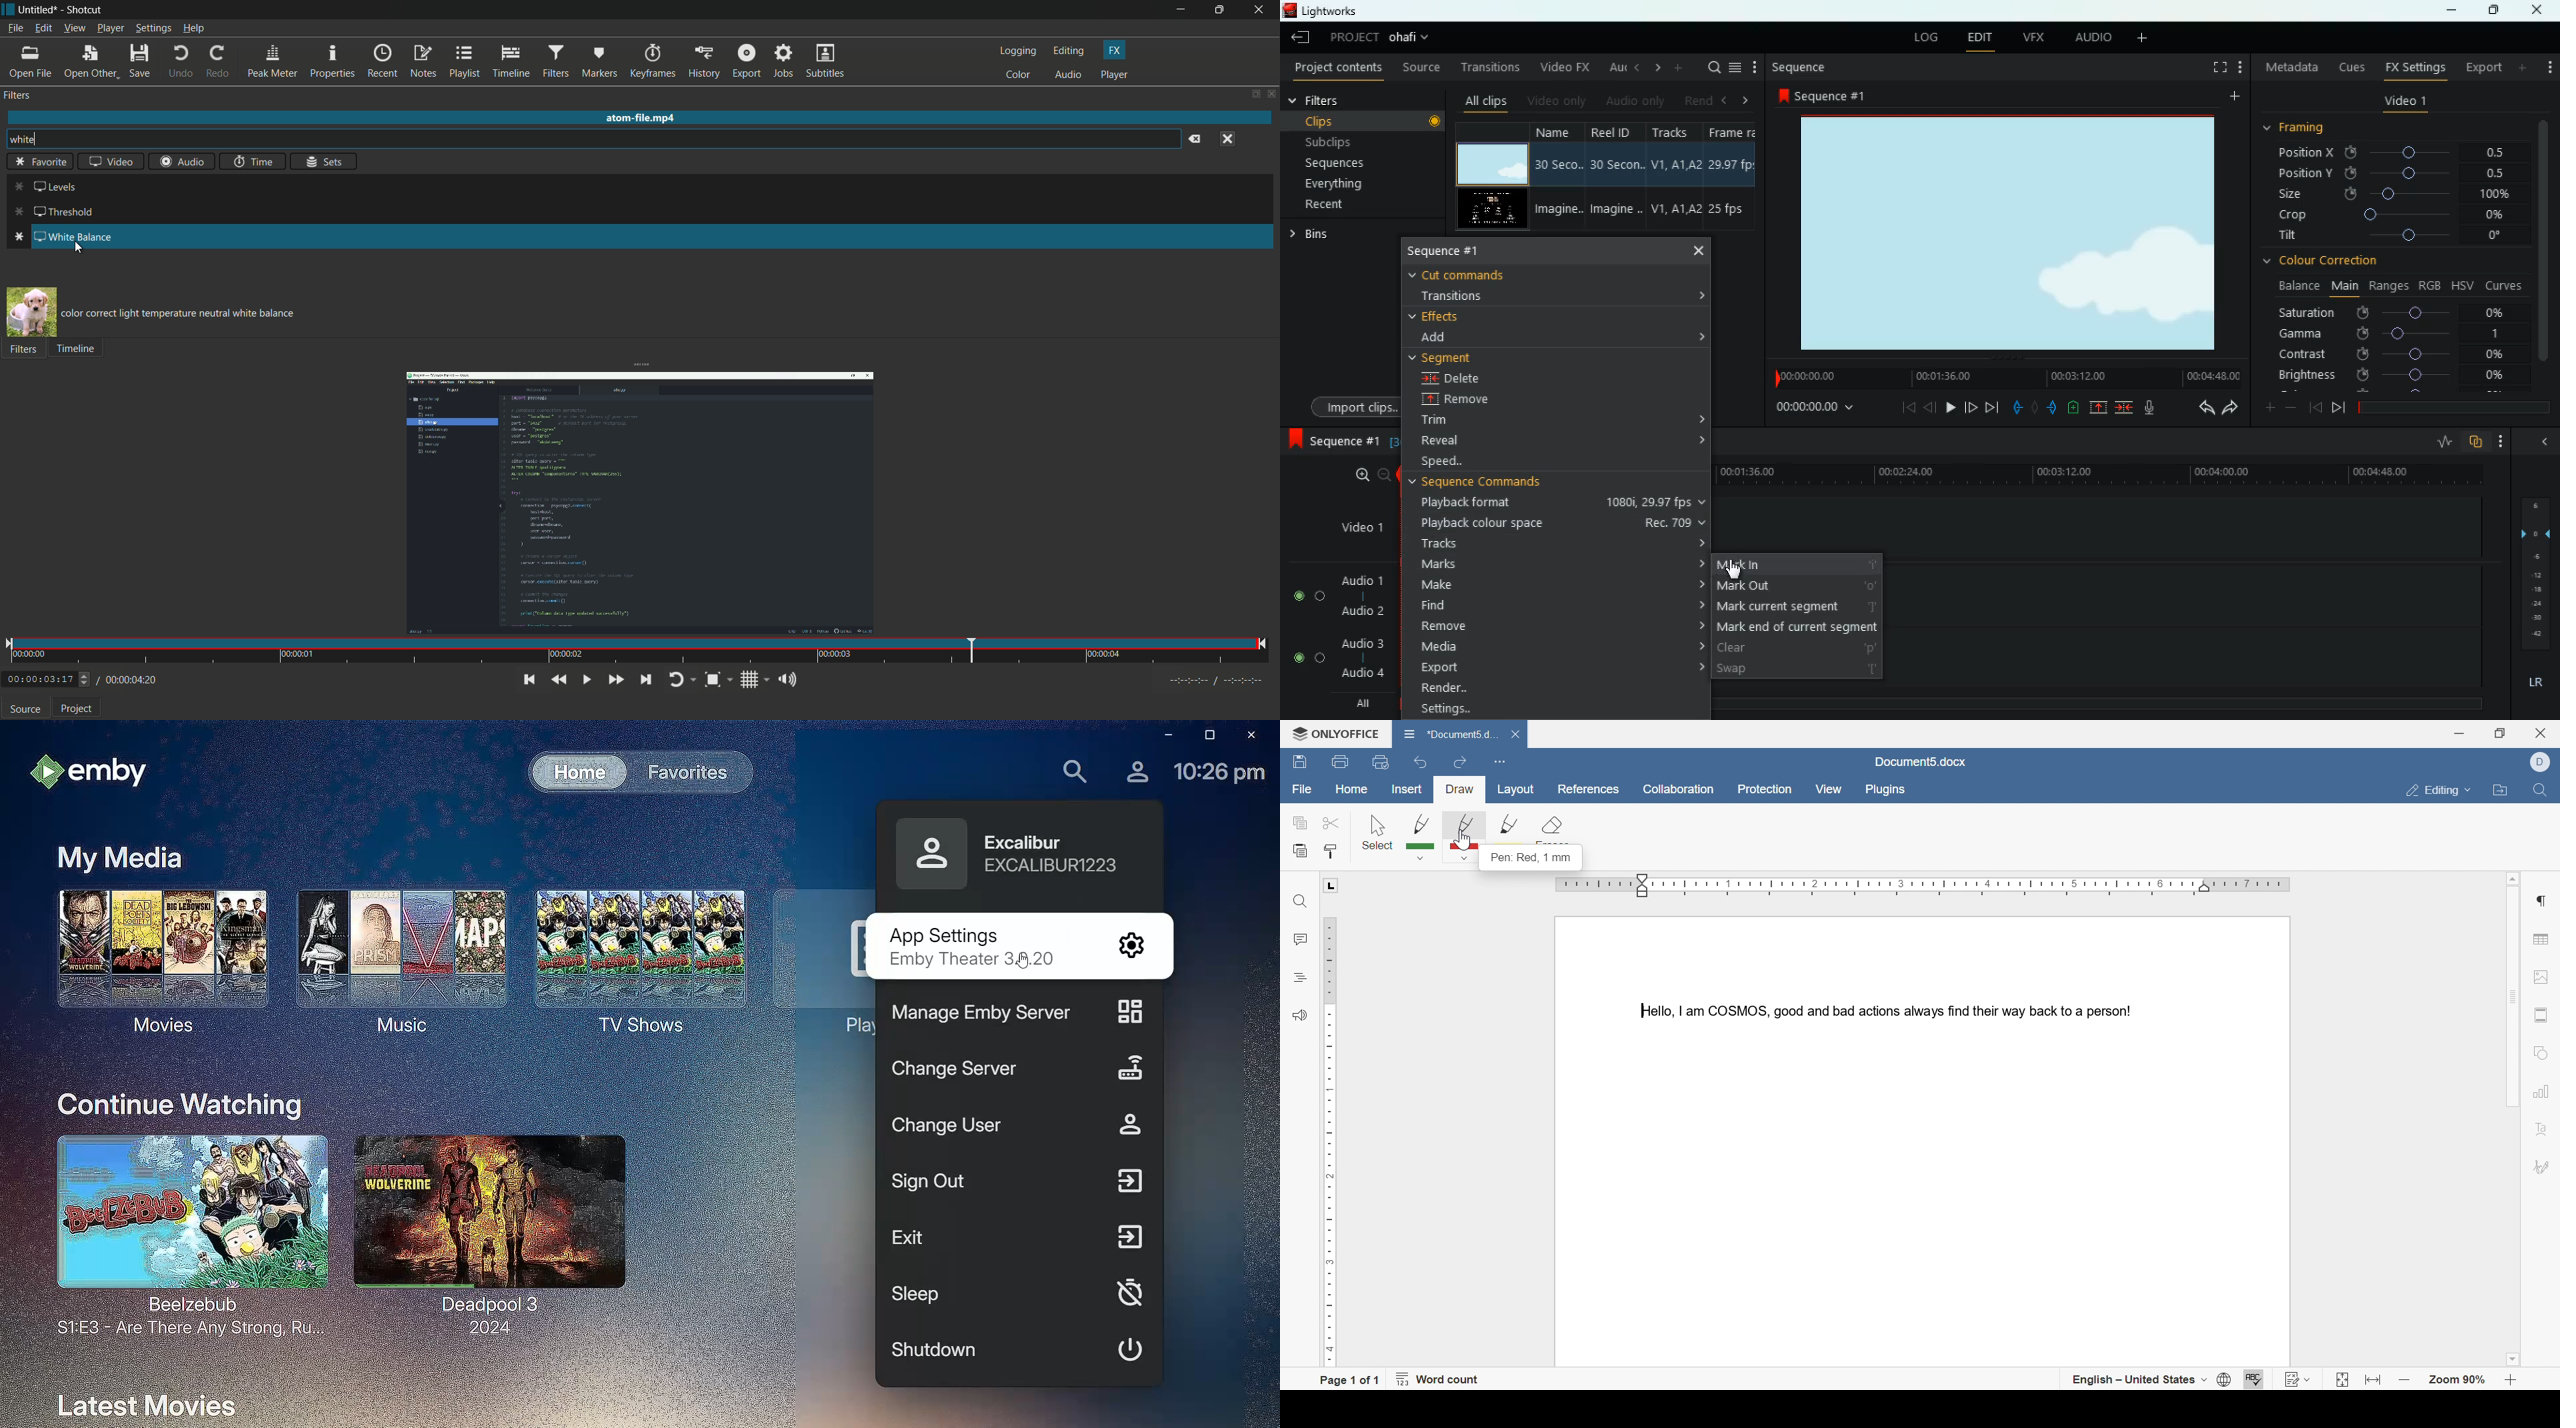  Describe the element at coordinates (2232, 97) in the screenshot. I see `add` at that location.